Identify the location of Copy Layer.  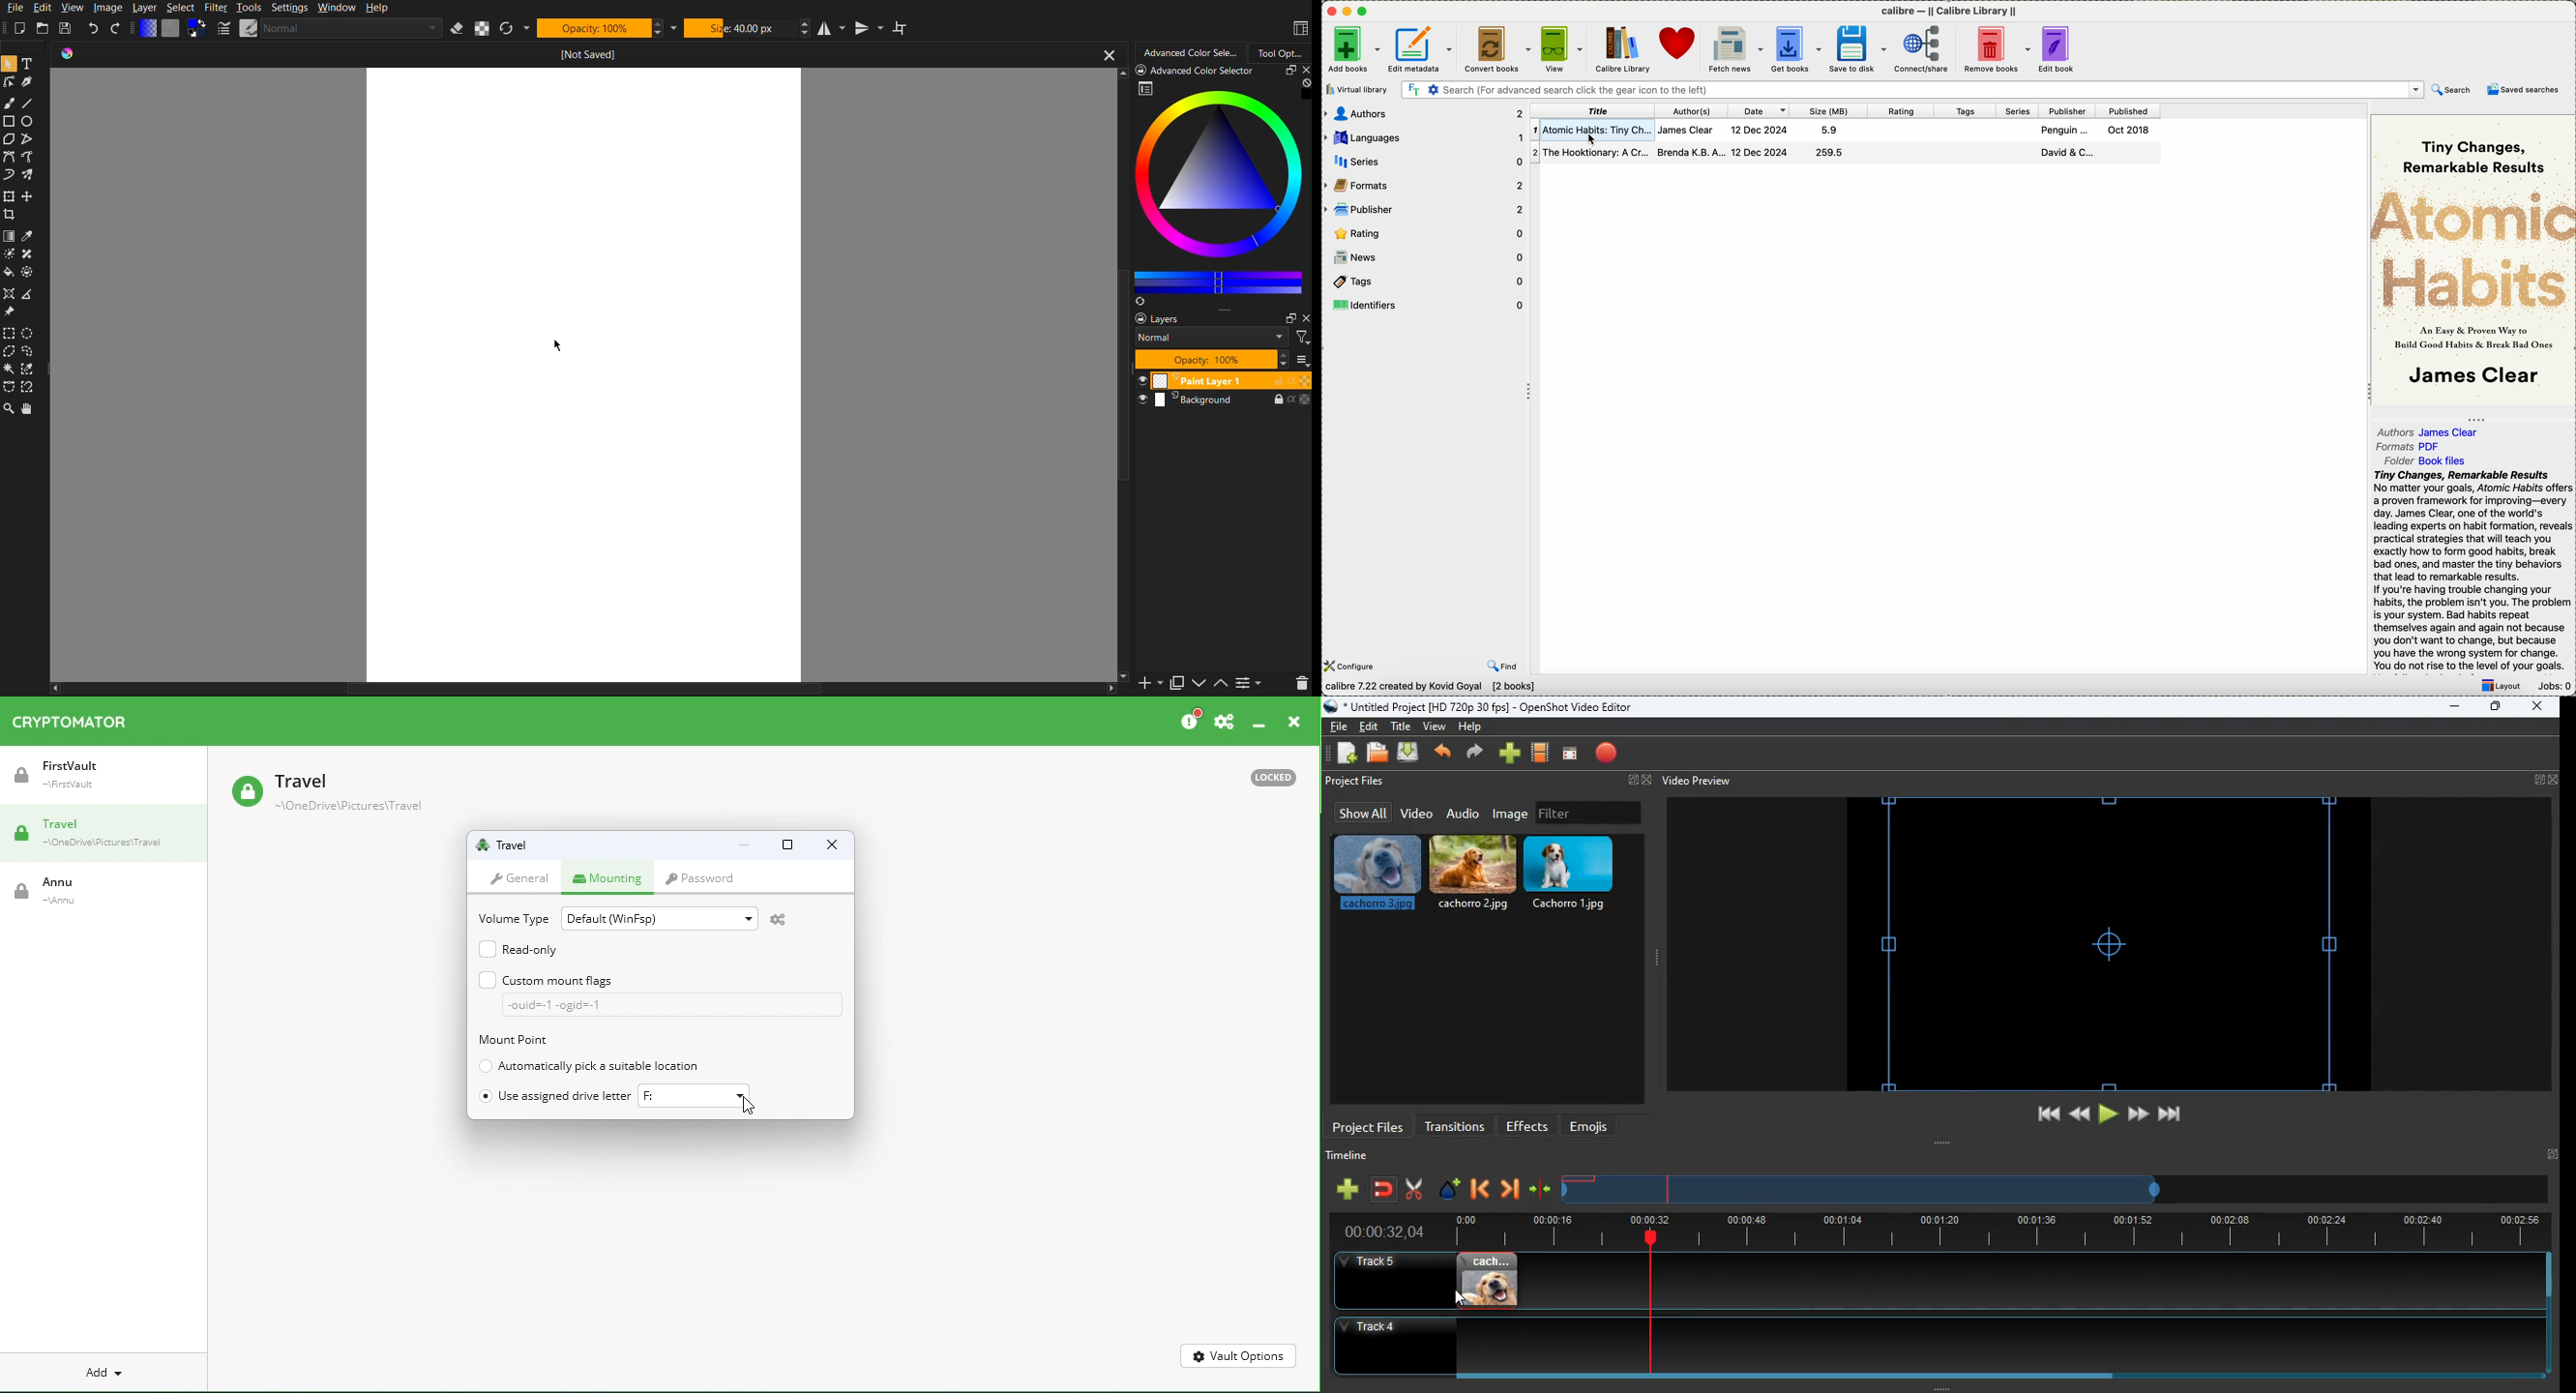
(1175, 679).